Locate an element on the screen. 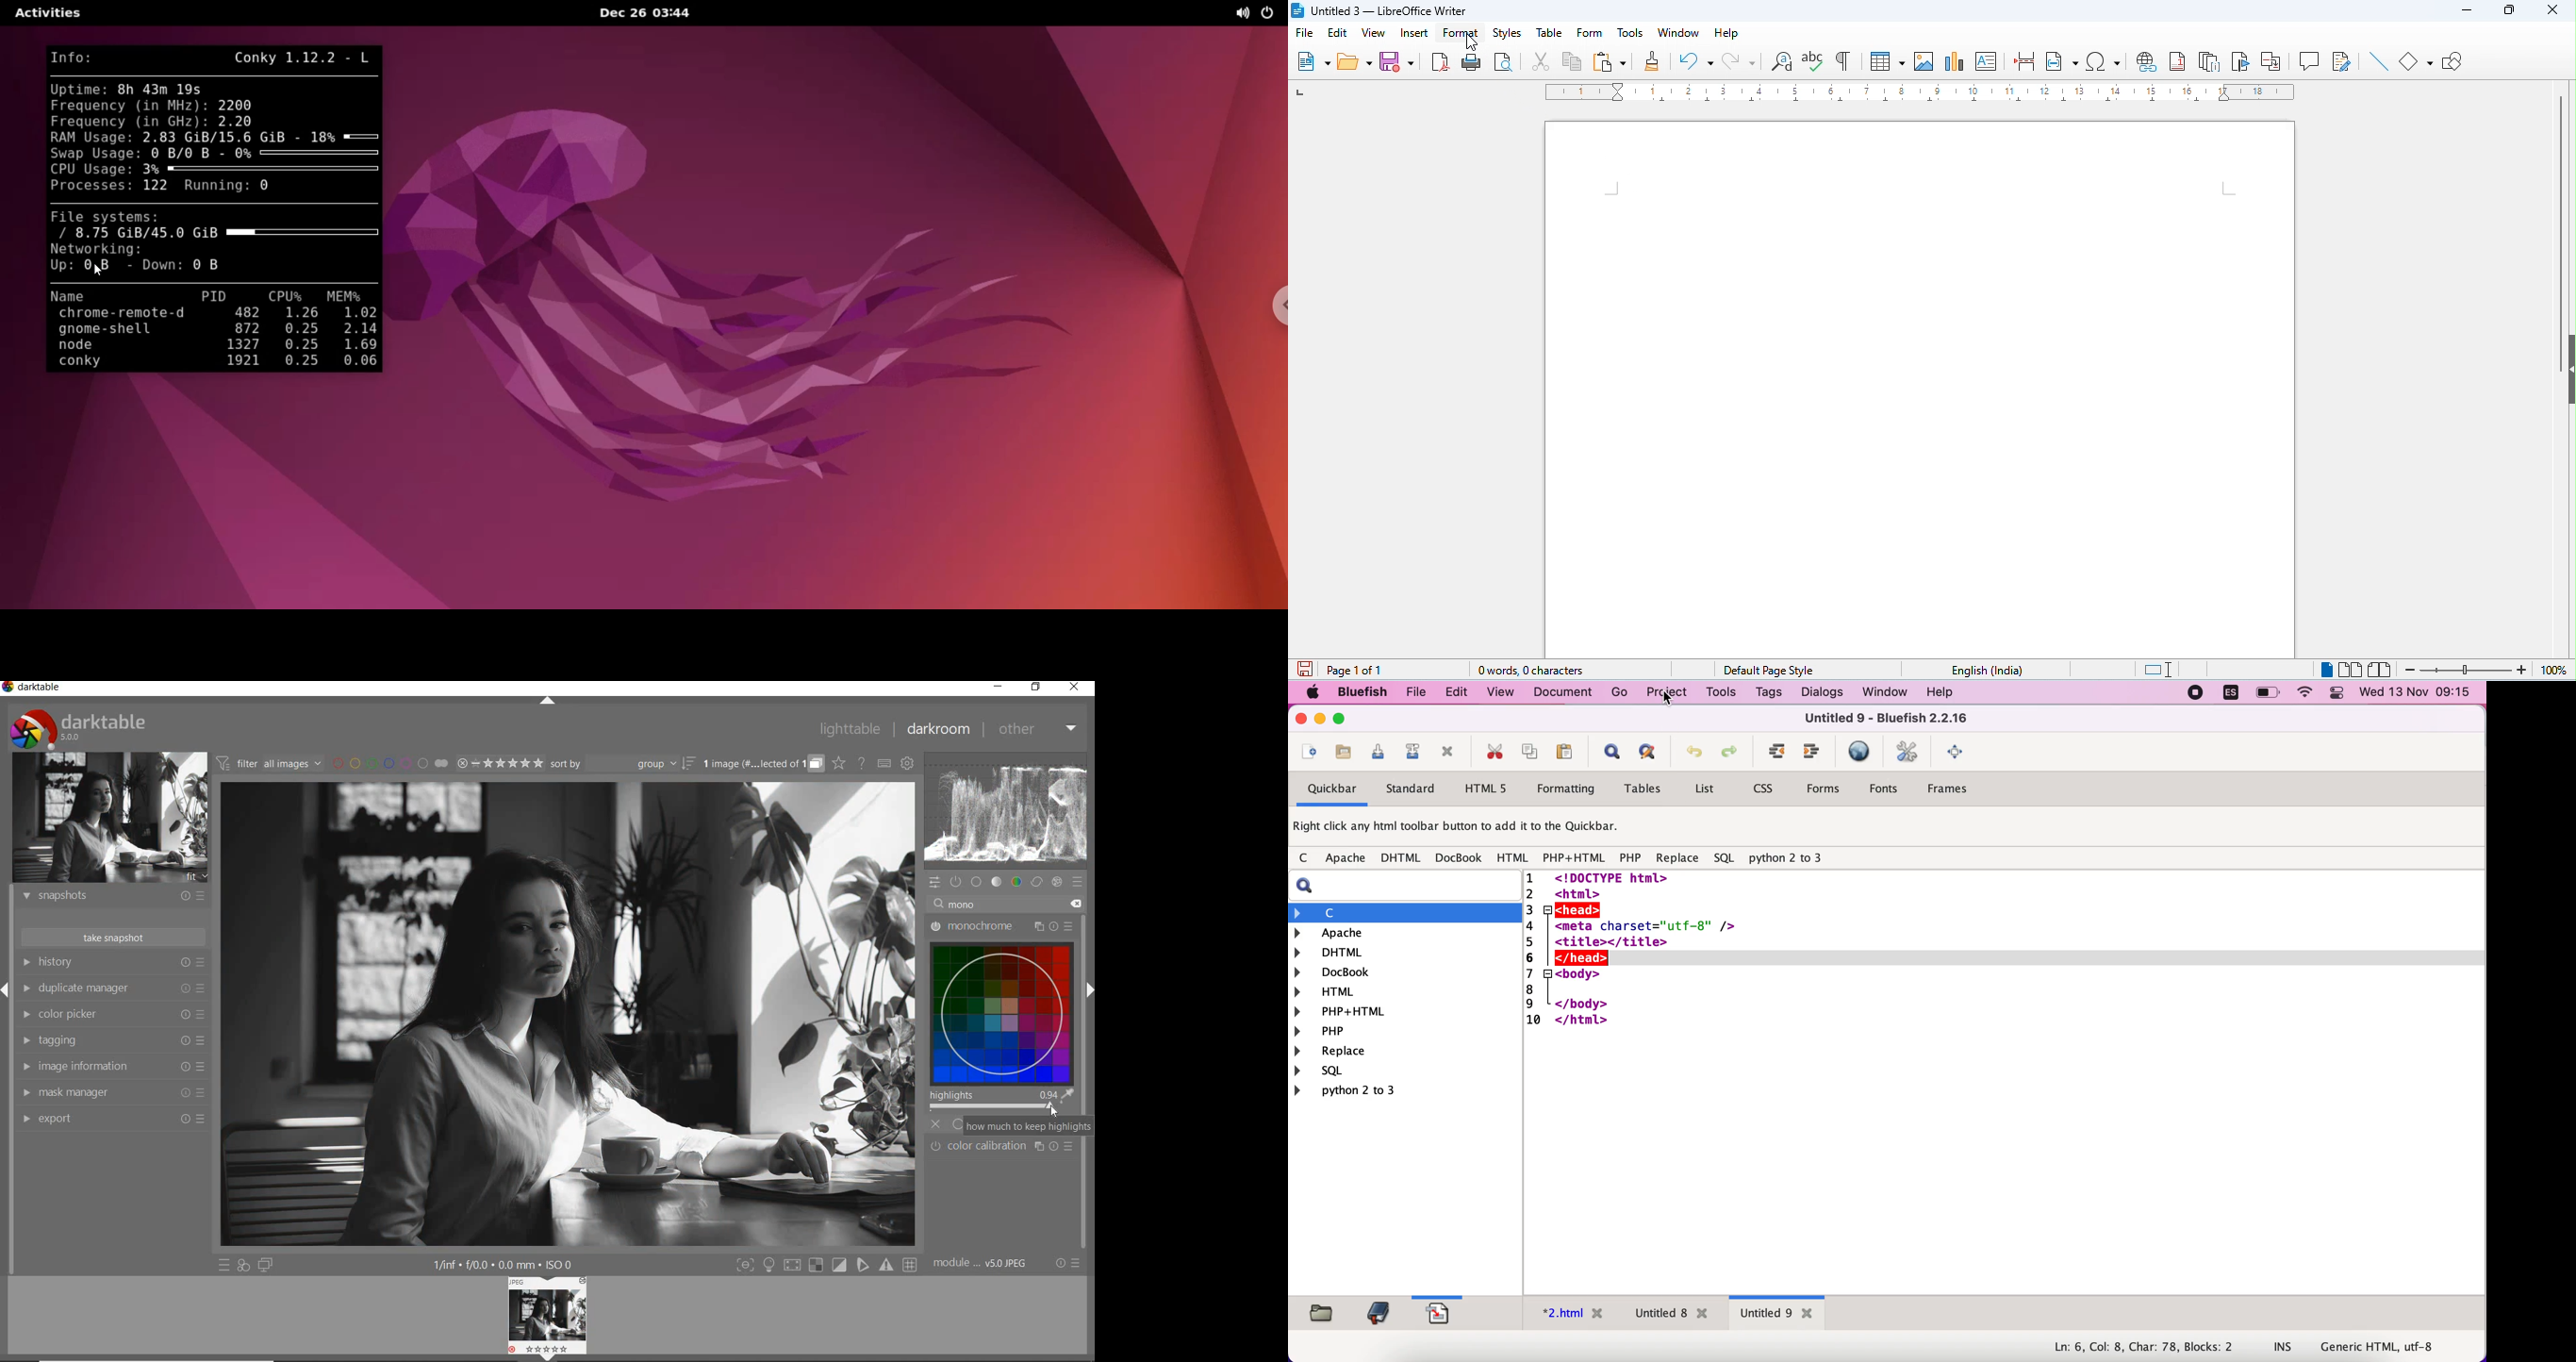 The height and width of the screenshot is (1372, 2576). maximize is located at coordinates (2504, 10).